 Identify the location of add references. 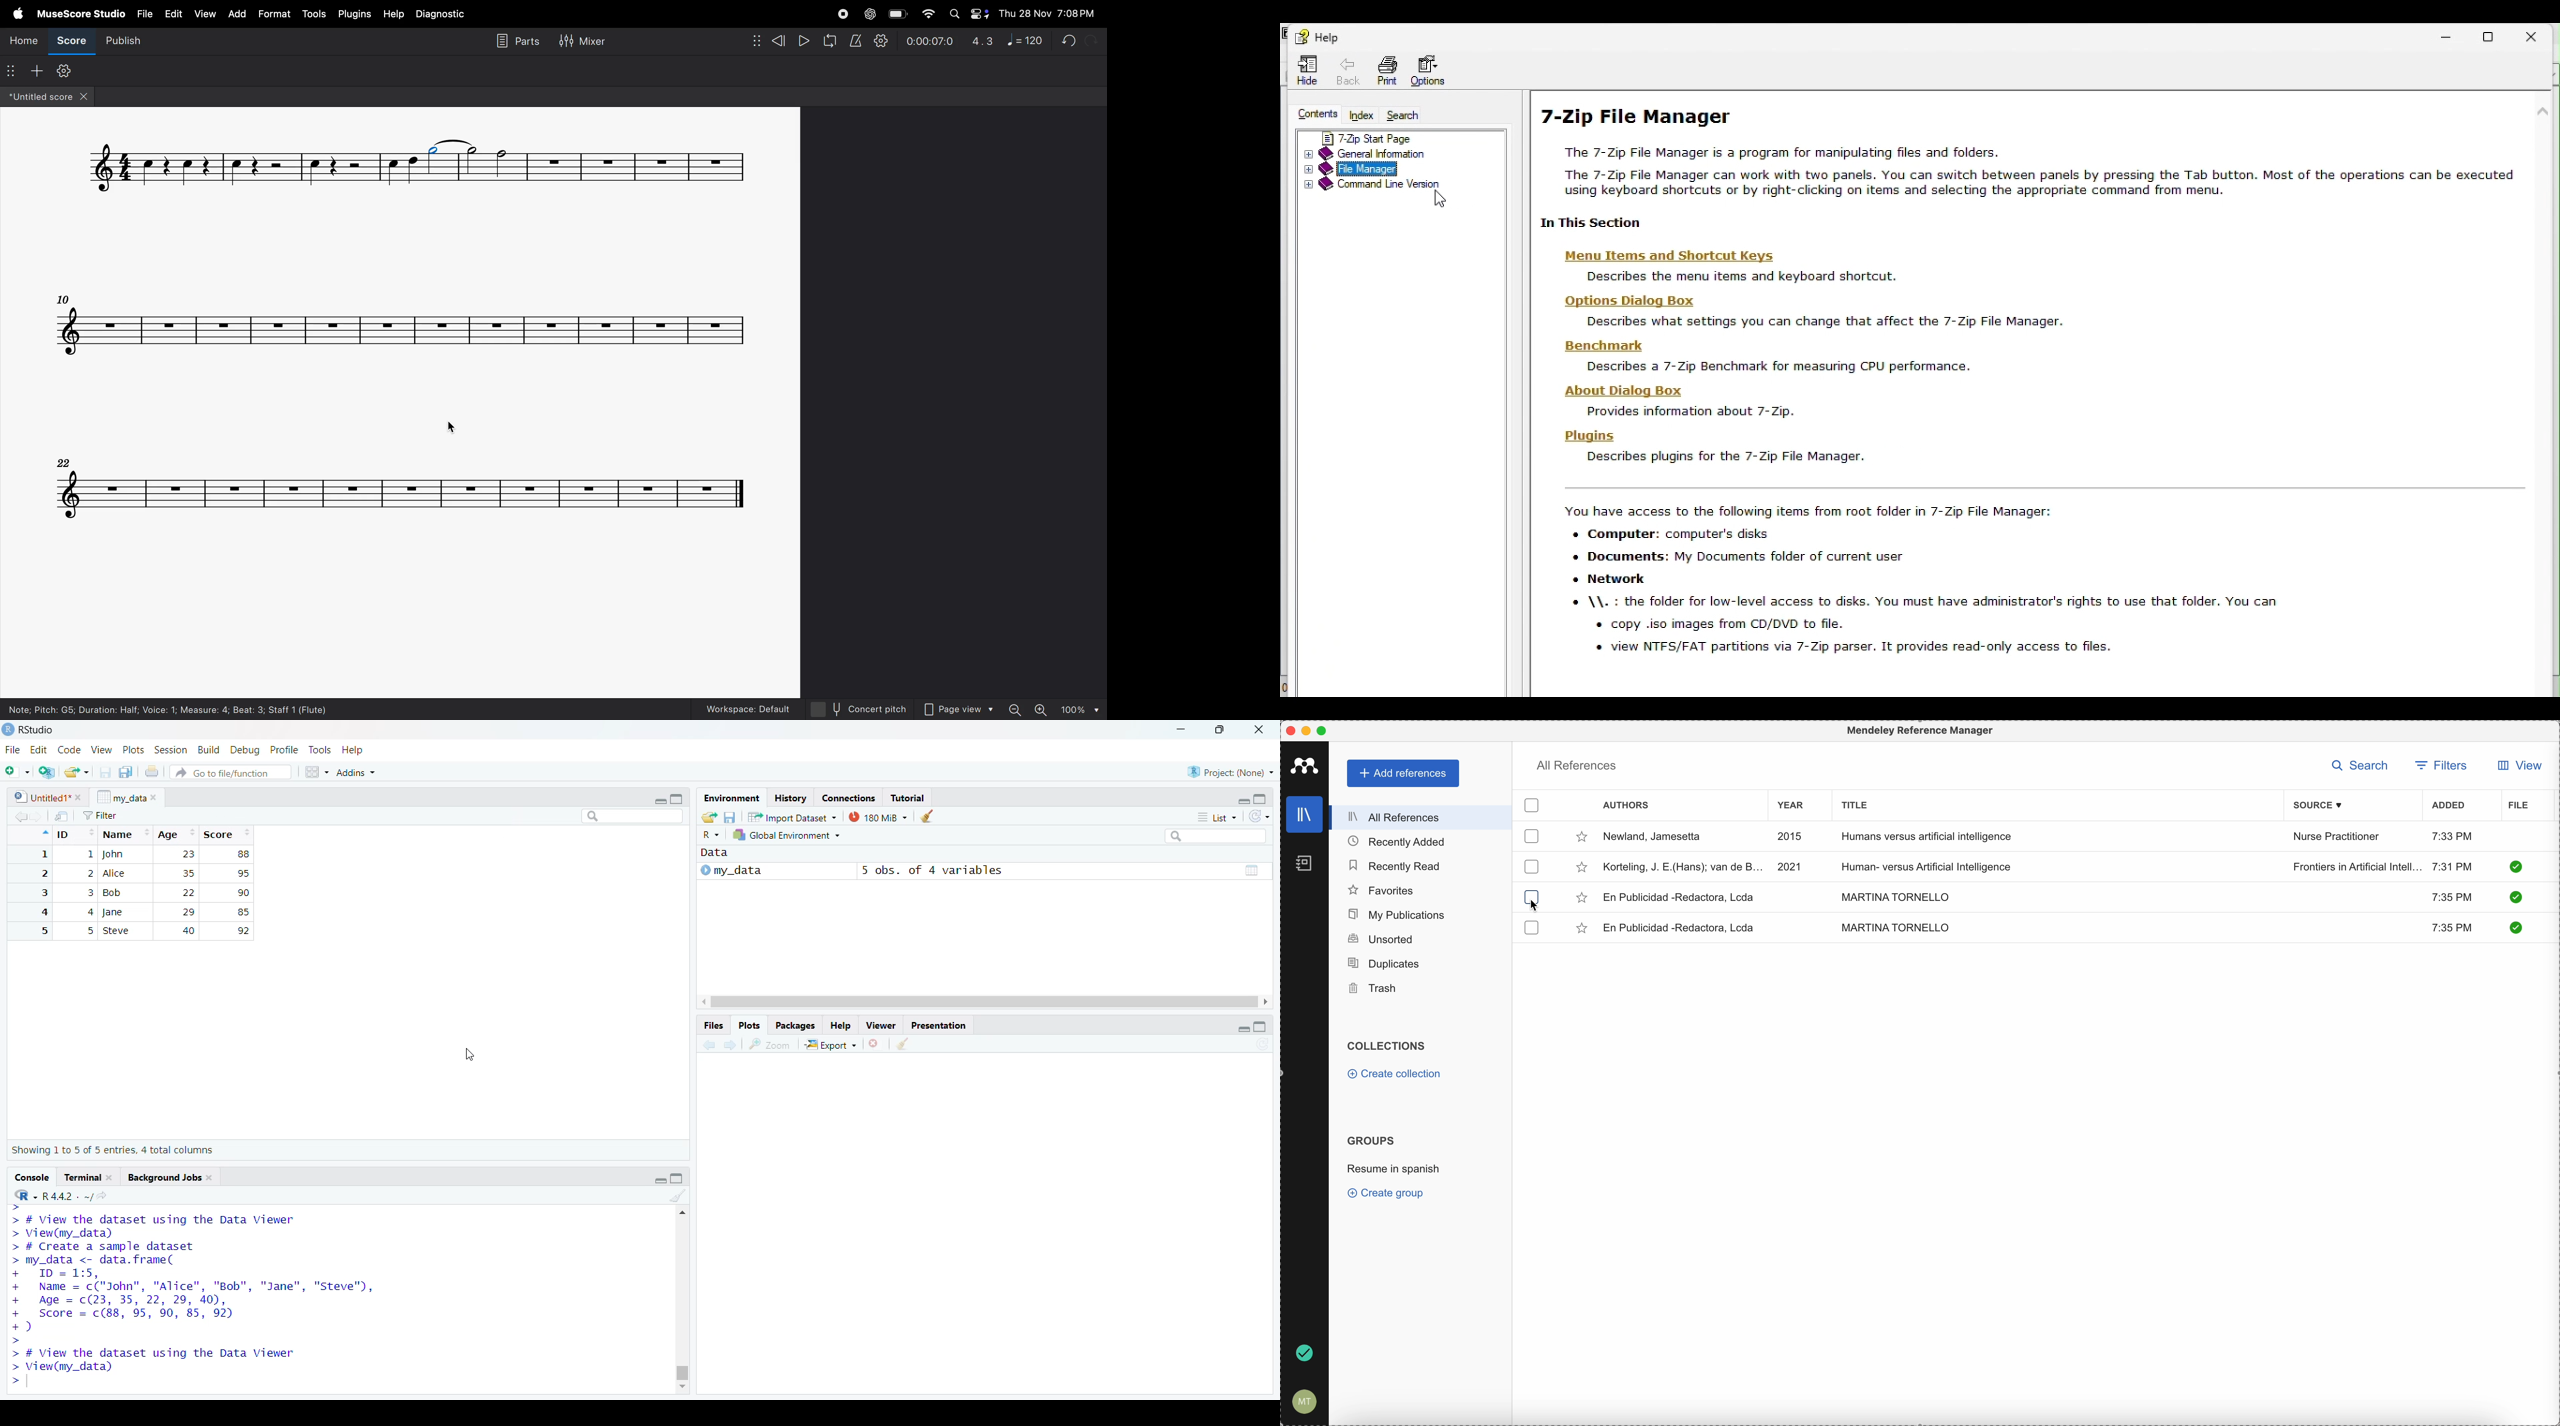
(1404, 773).